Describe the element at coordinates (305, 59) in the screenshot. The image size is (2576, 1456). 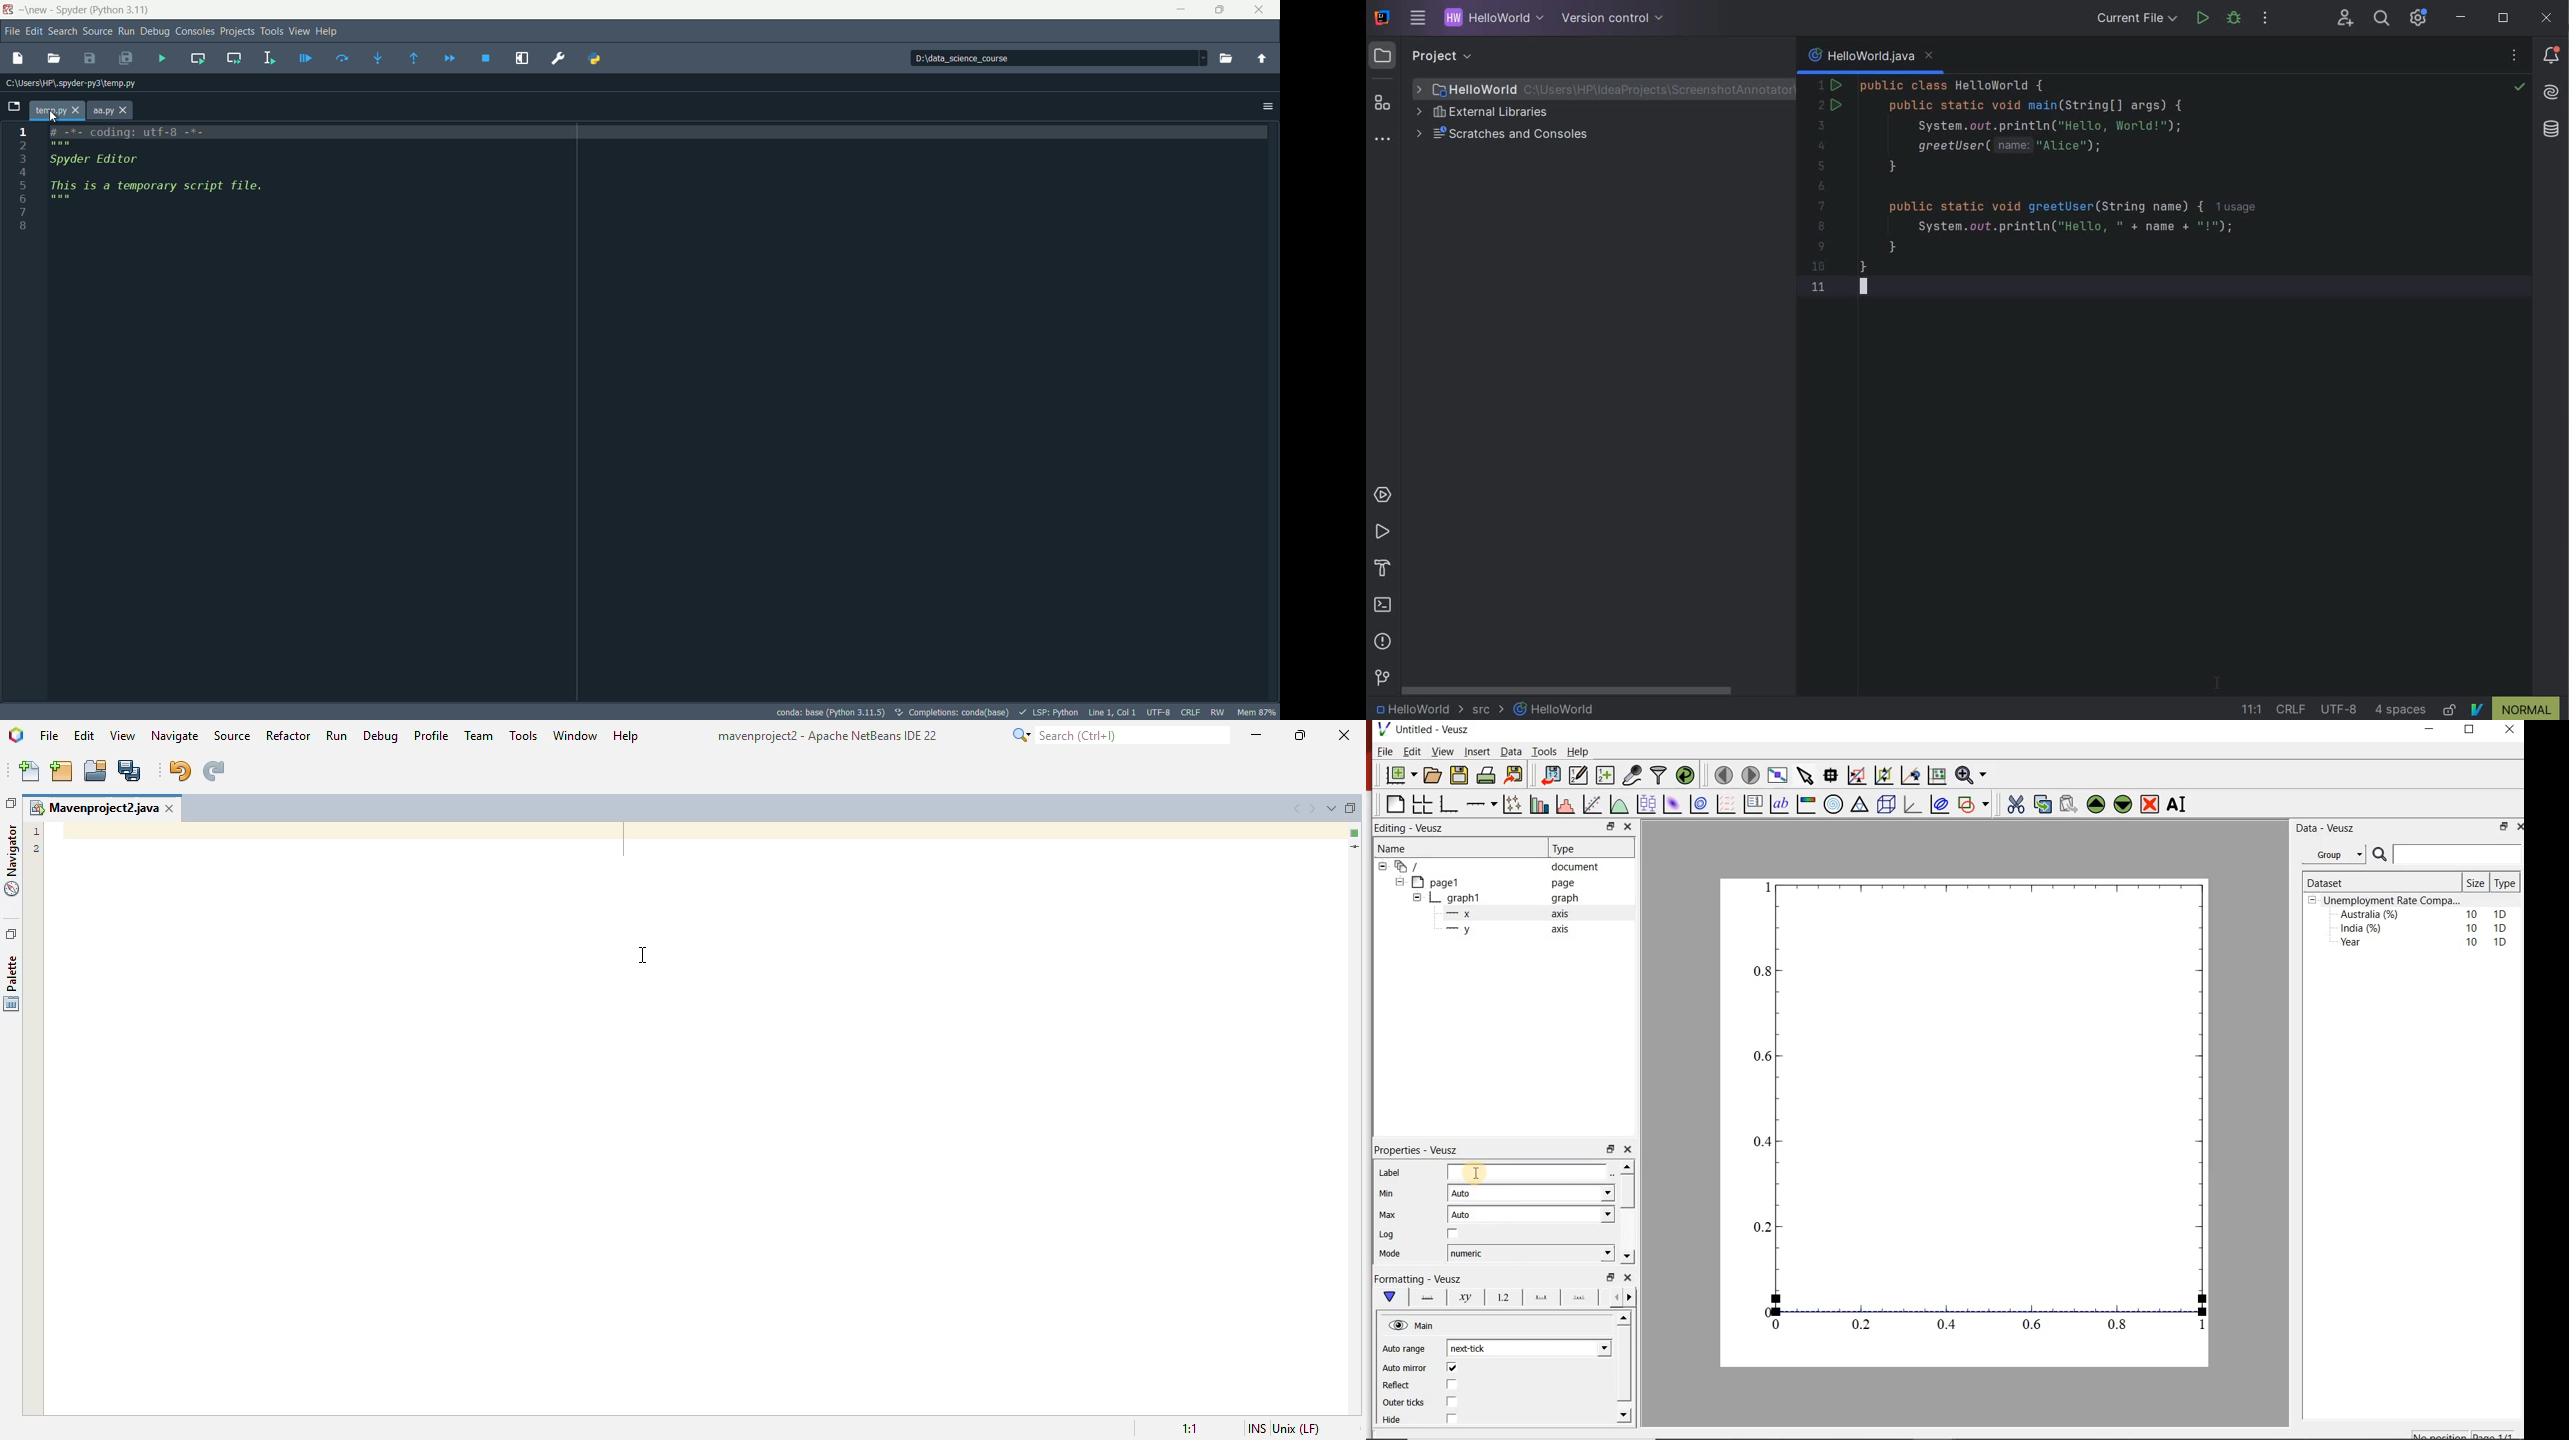
I see `debug file` at that location.